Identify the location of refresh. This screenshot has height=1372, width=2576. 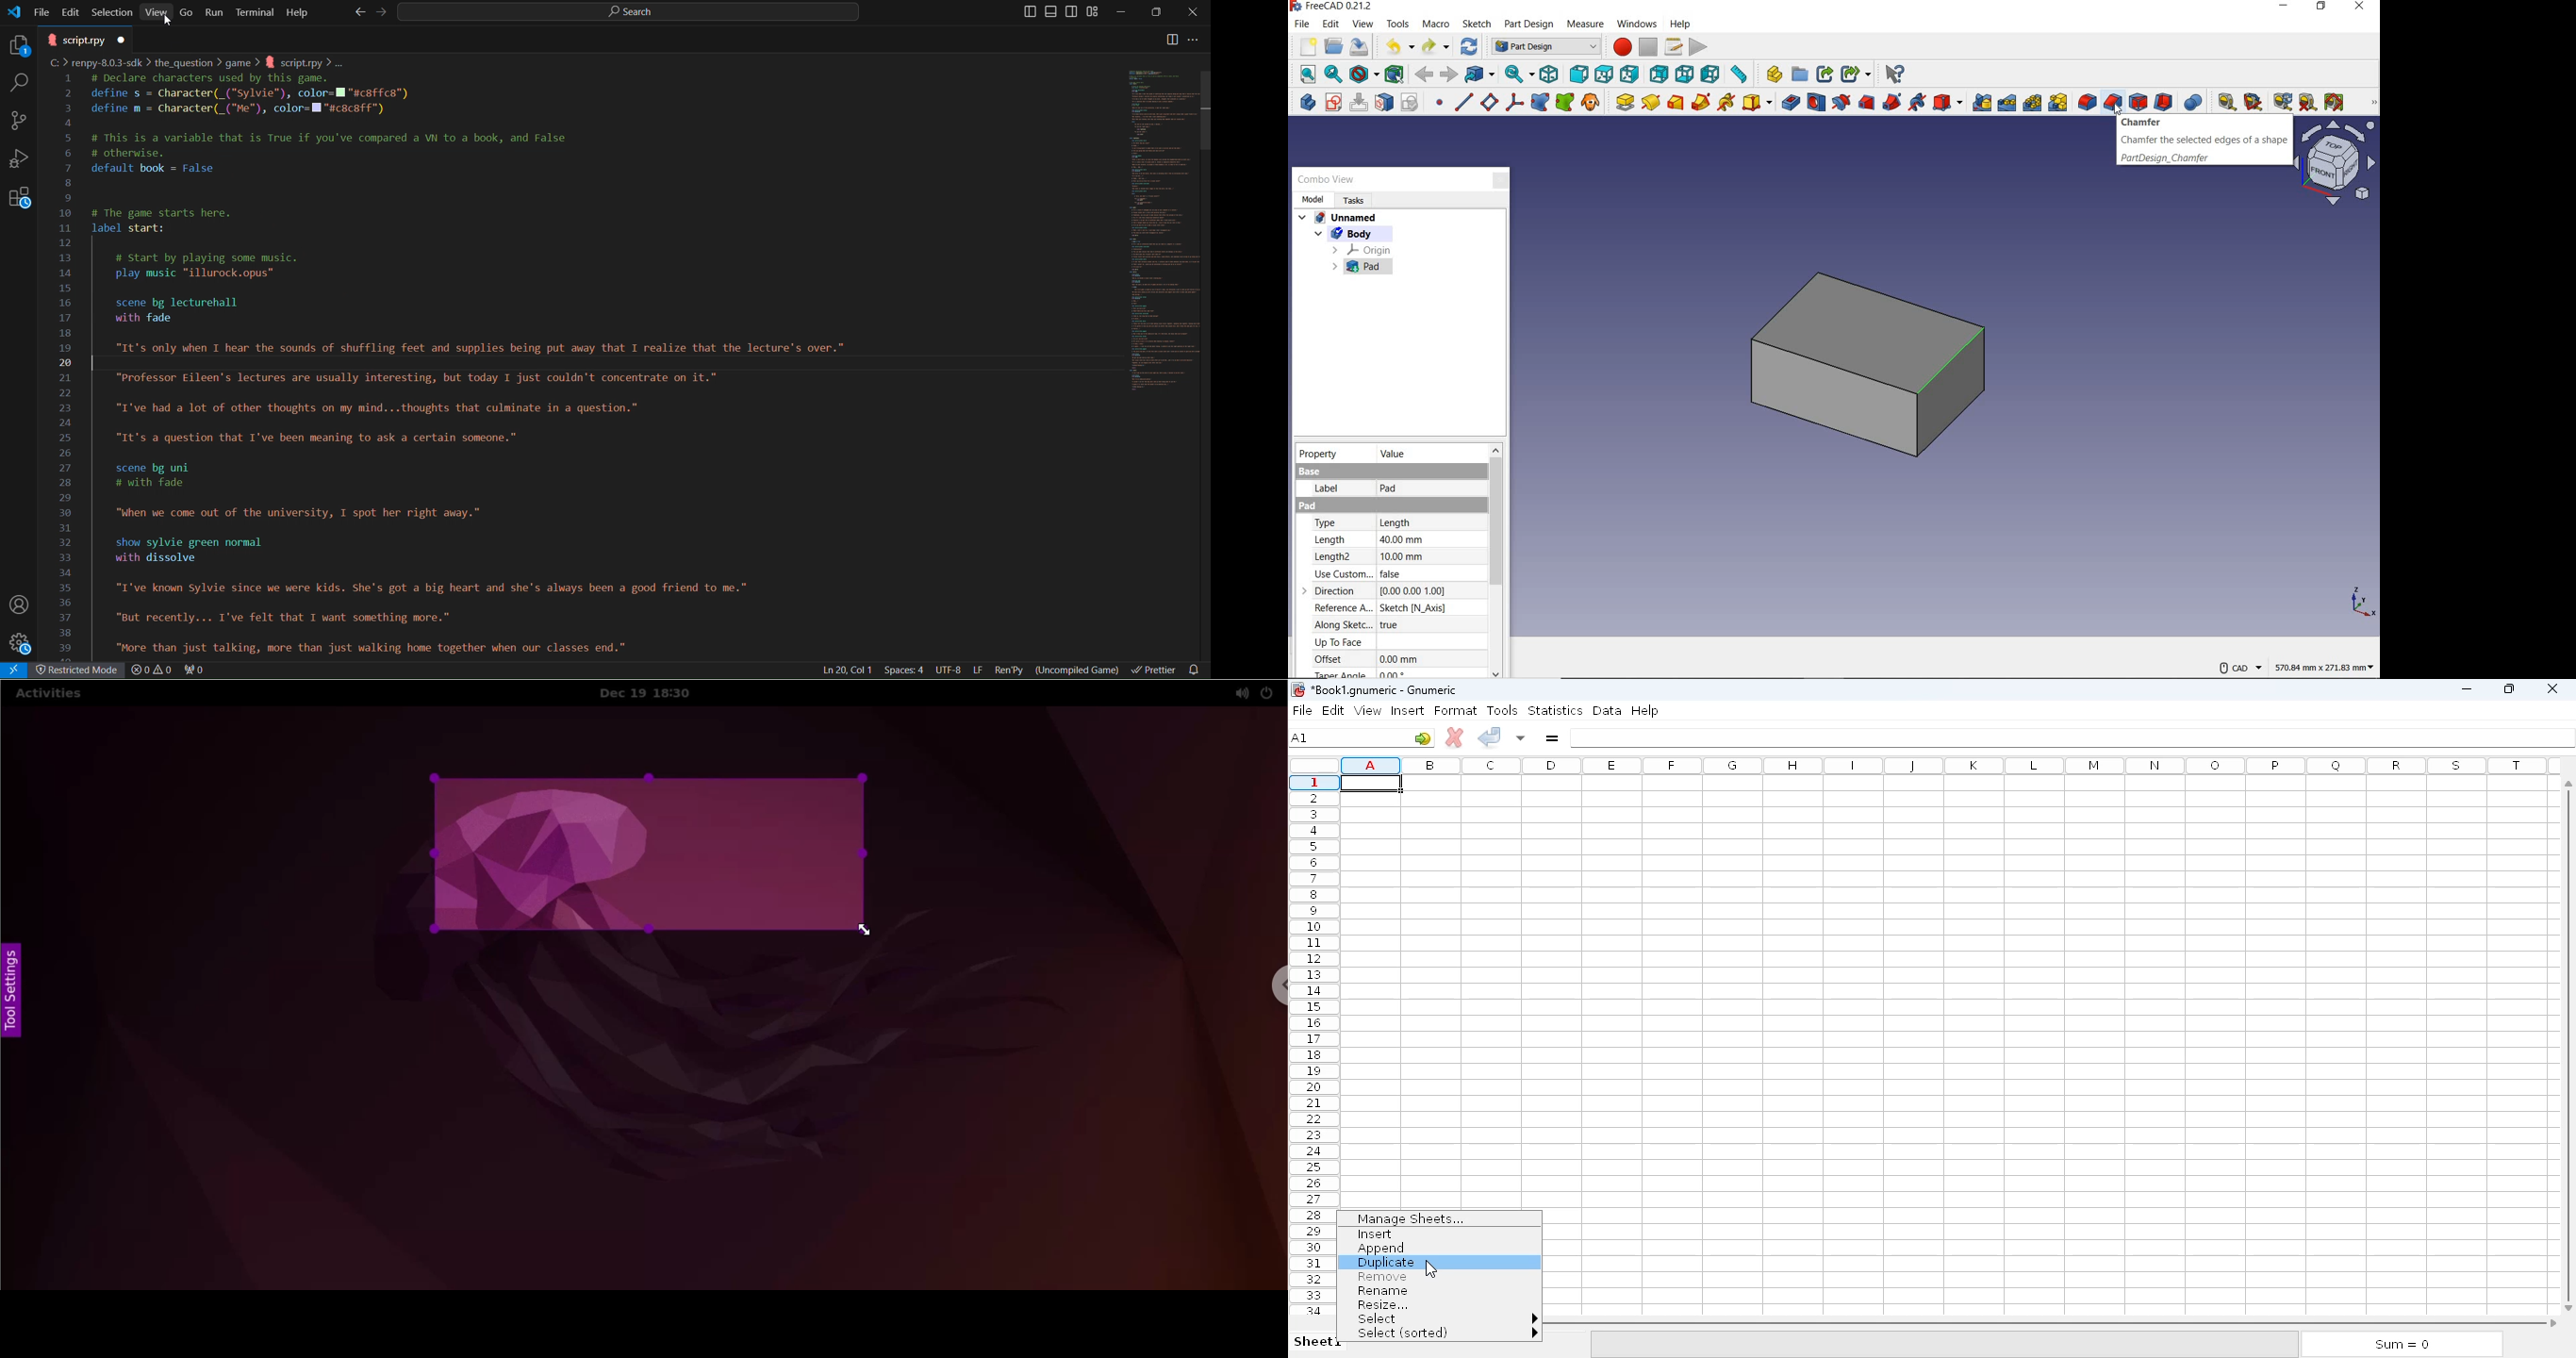
(2282, 102).